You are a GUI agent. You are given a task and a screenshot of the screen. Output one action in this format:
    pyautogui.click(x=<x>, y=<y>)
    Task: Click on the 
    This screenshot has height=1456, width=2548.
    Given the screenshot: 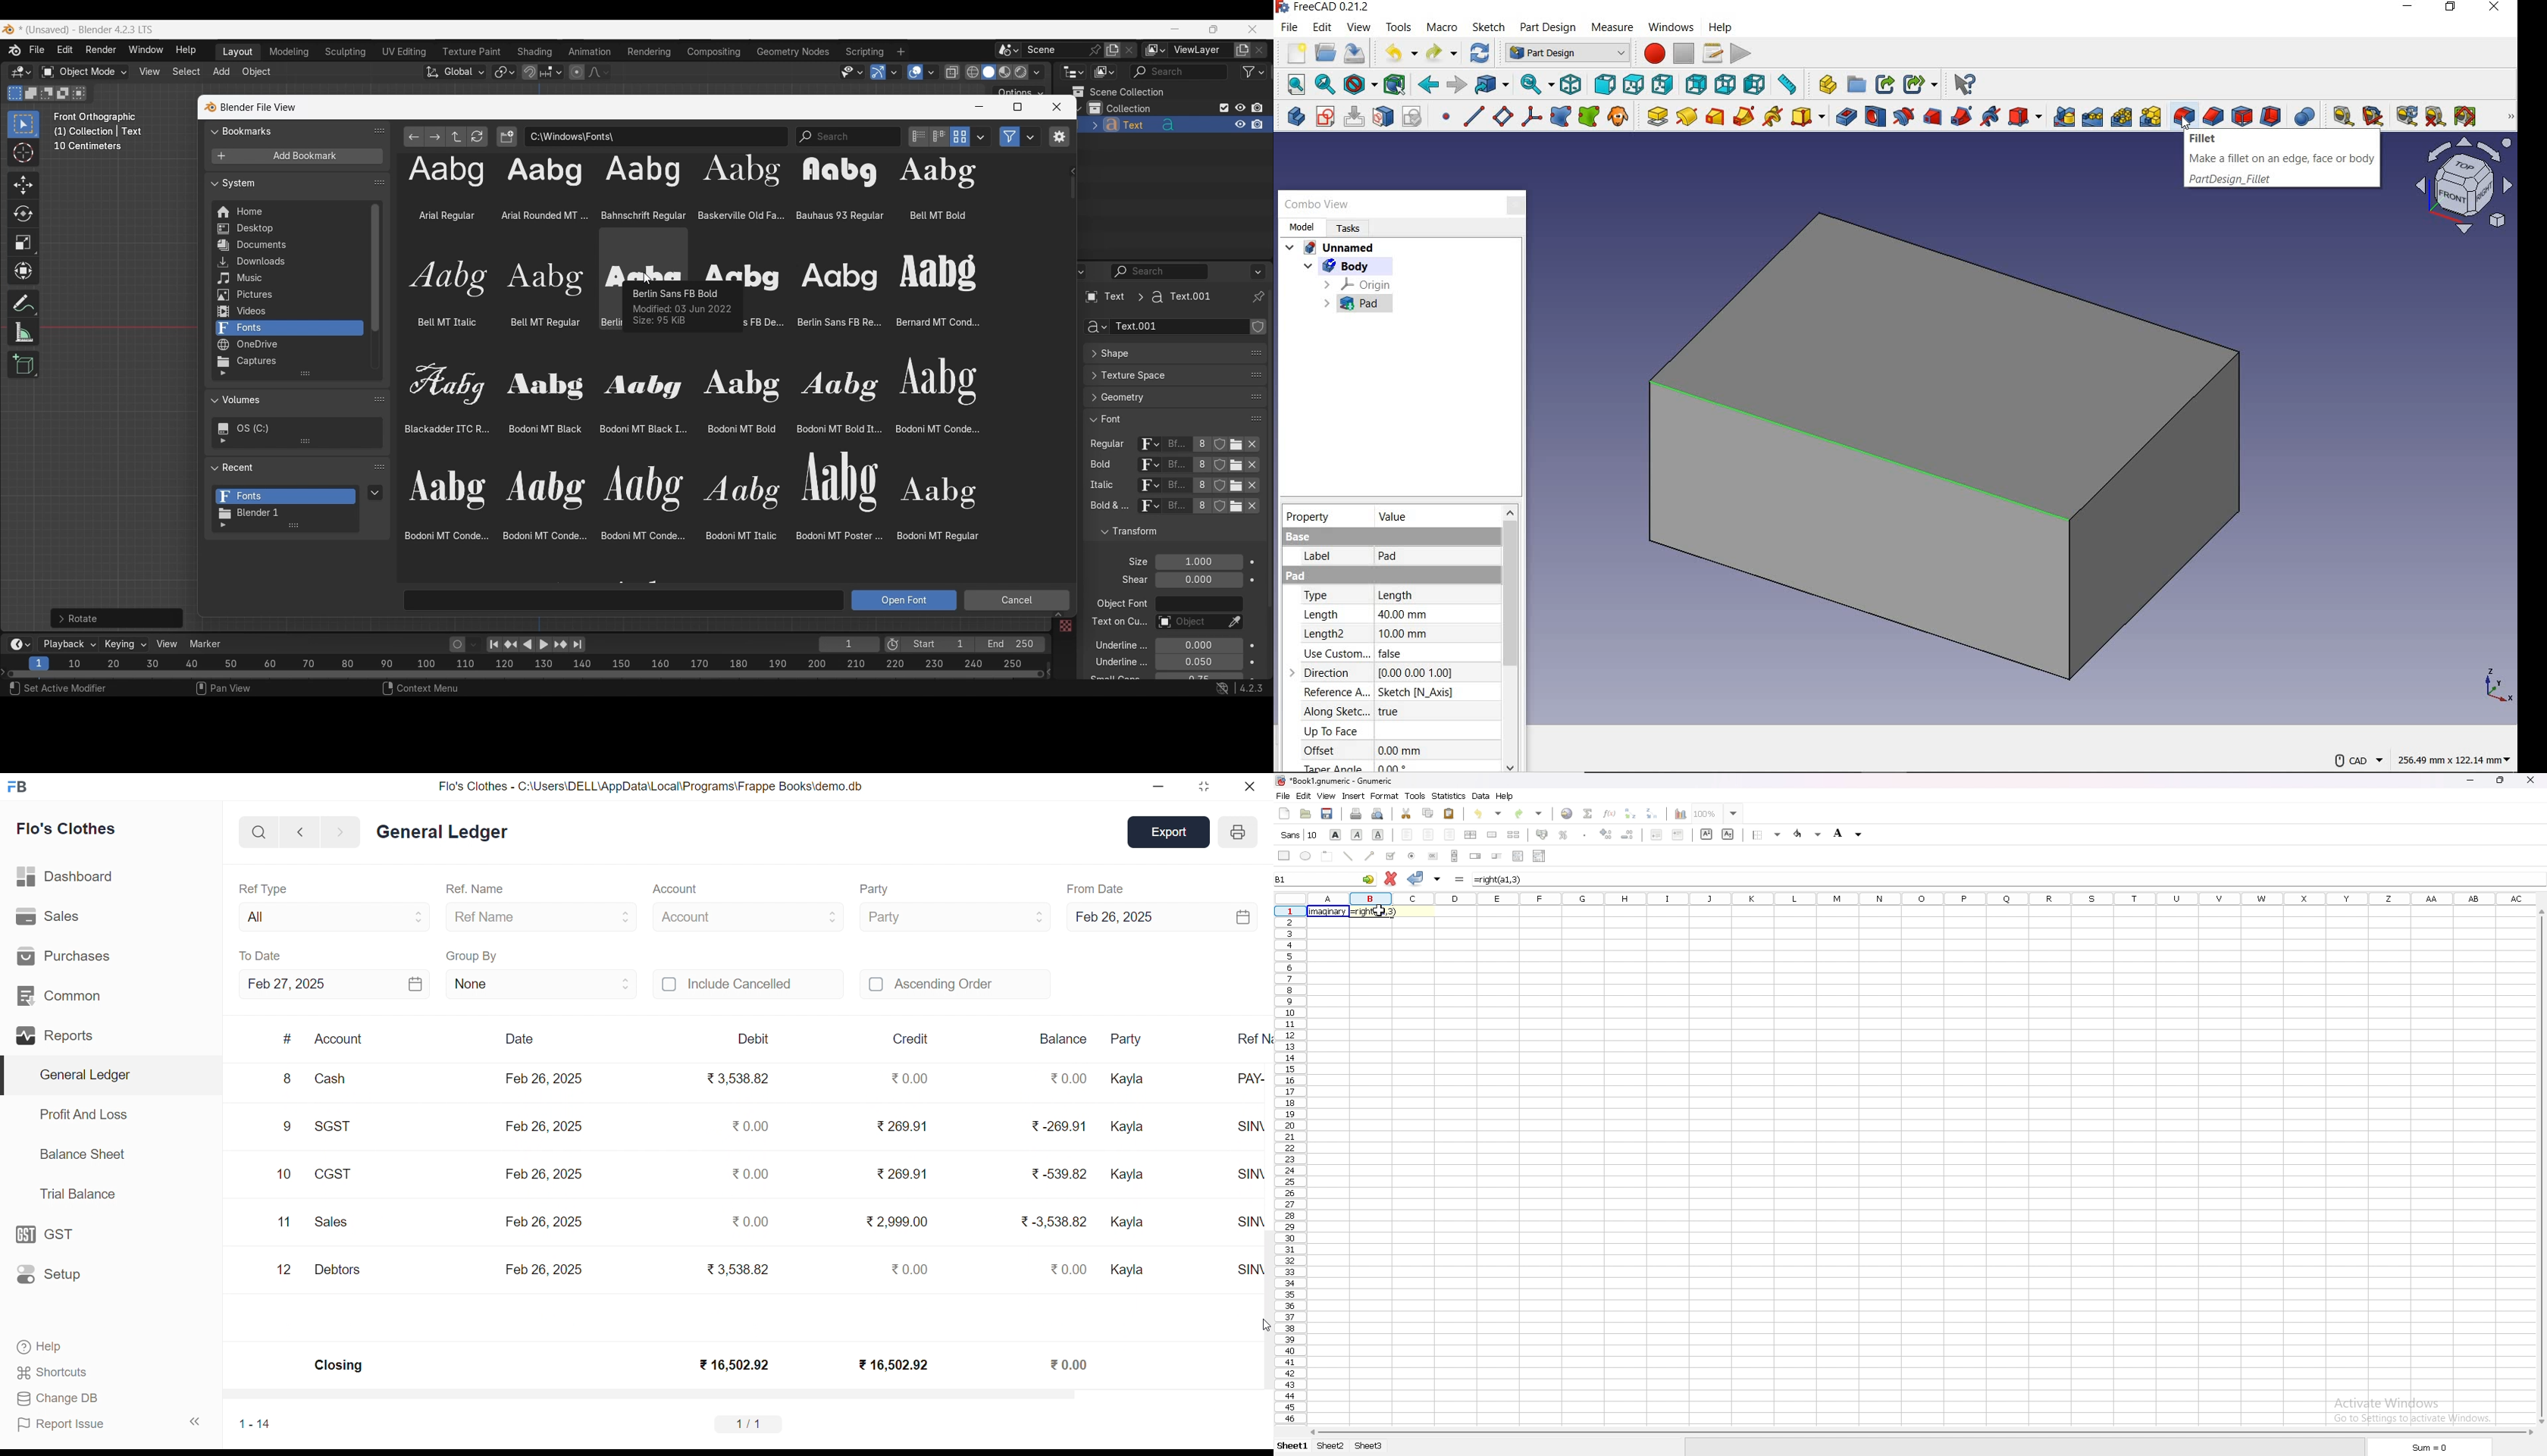 What is the action you would take?
    pyautogui.click(x=1118, y=623)
    